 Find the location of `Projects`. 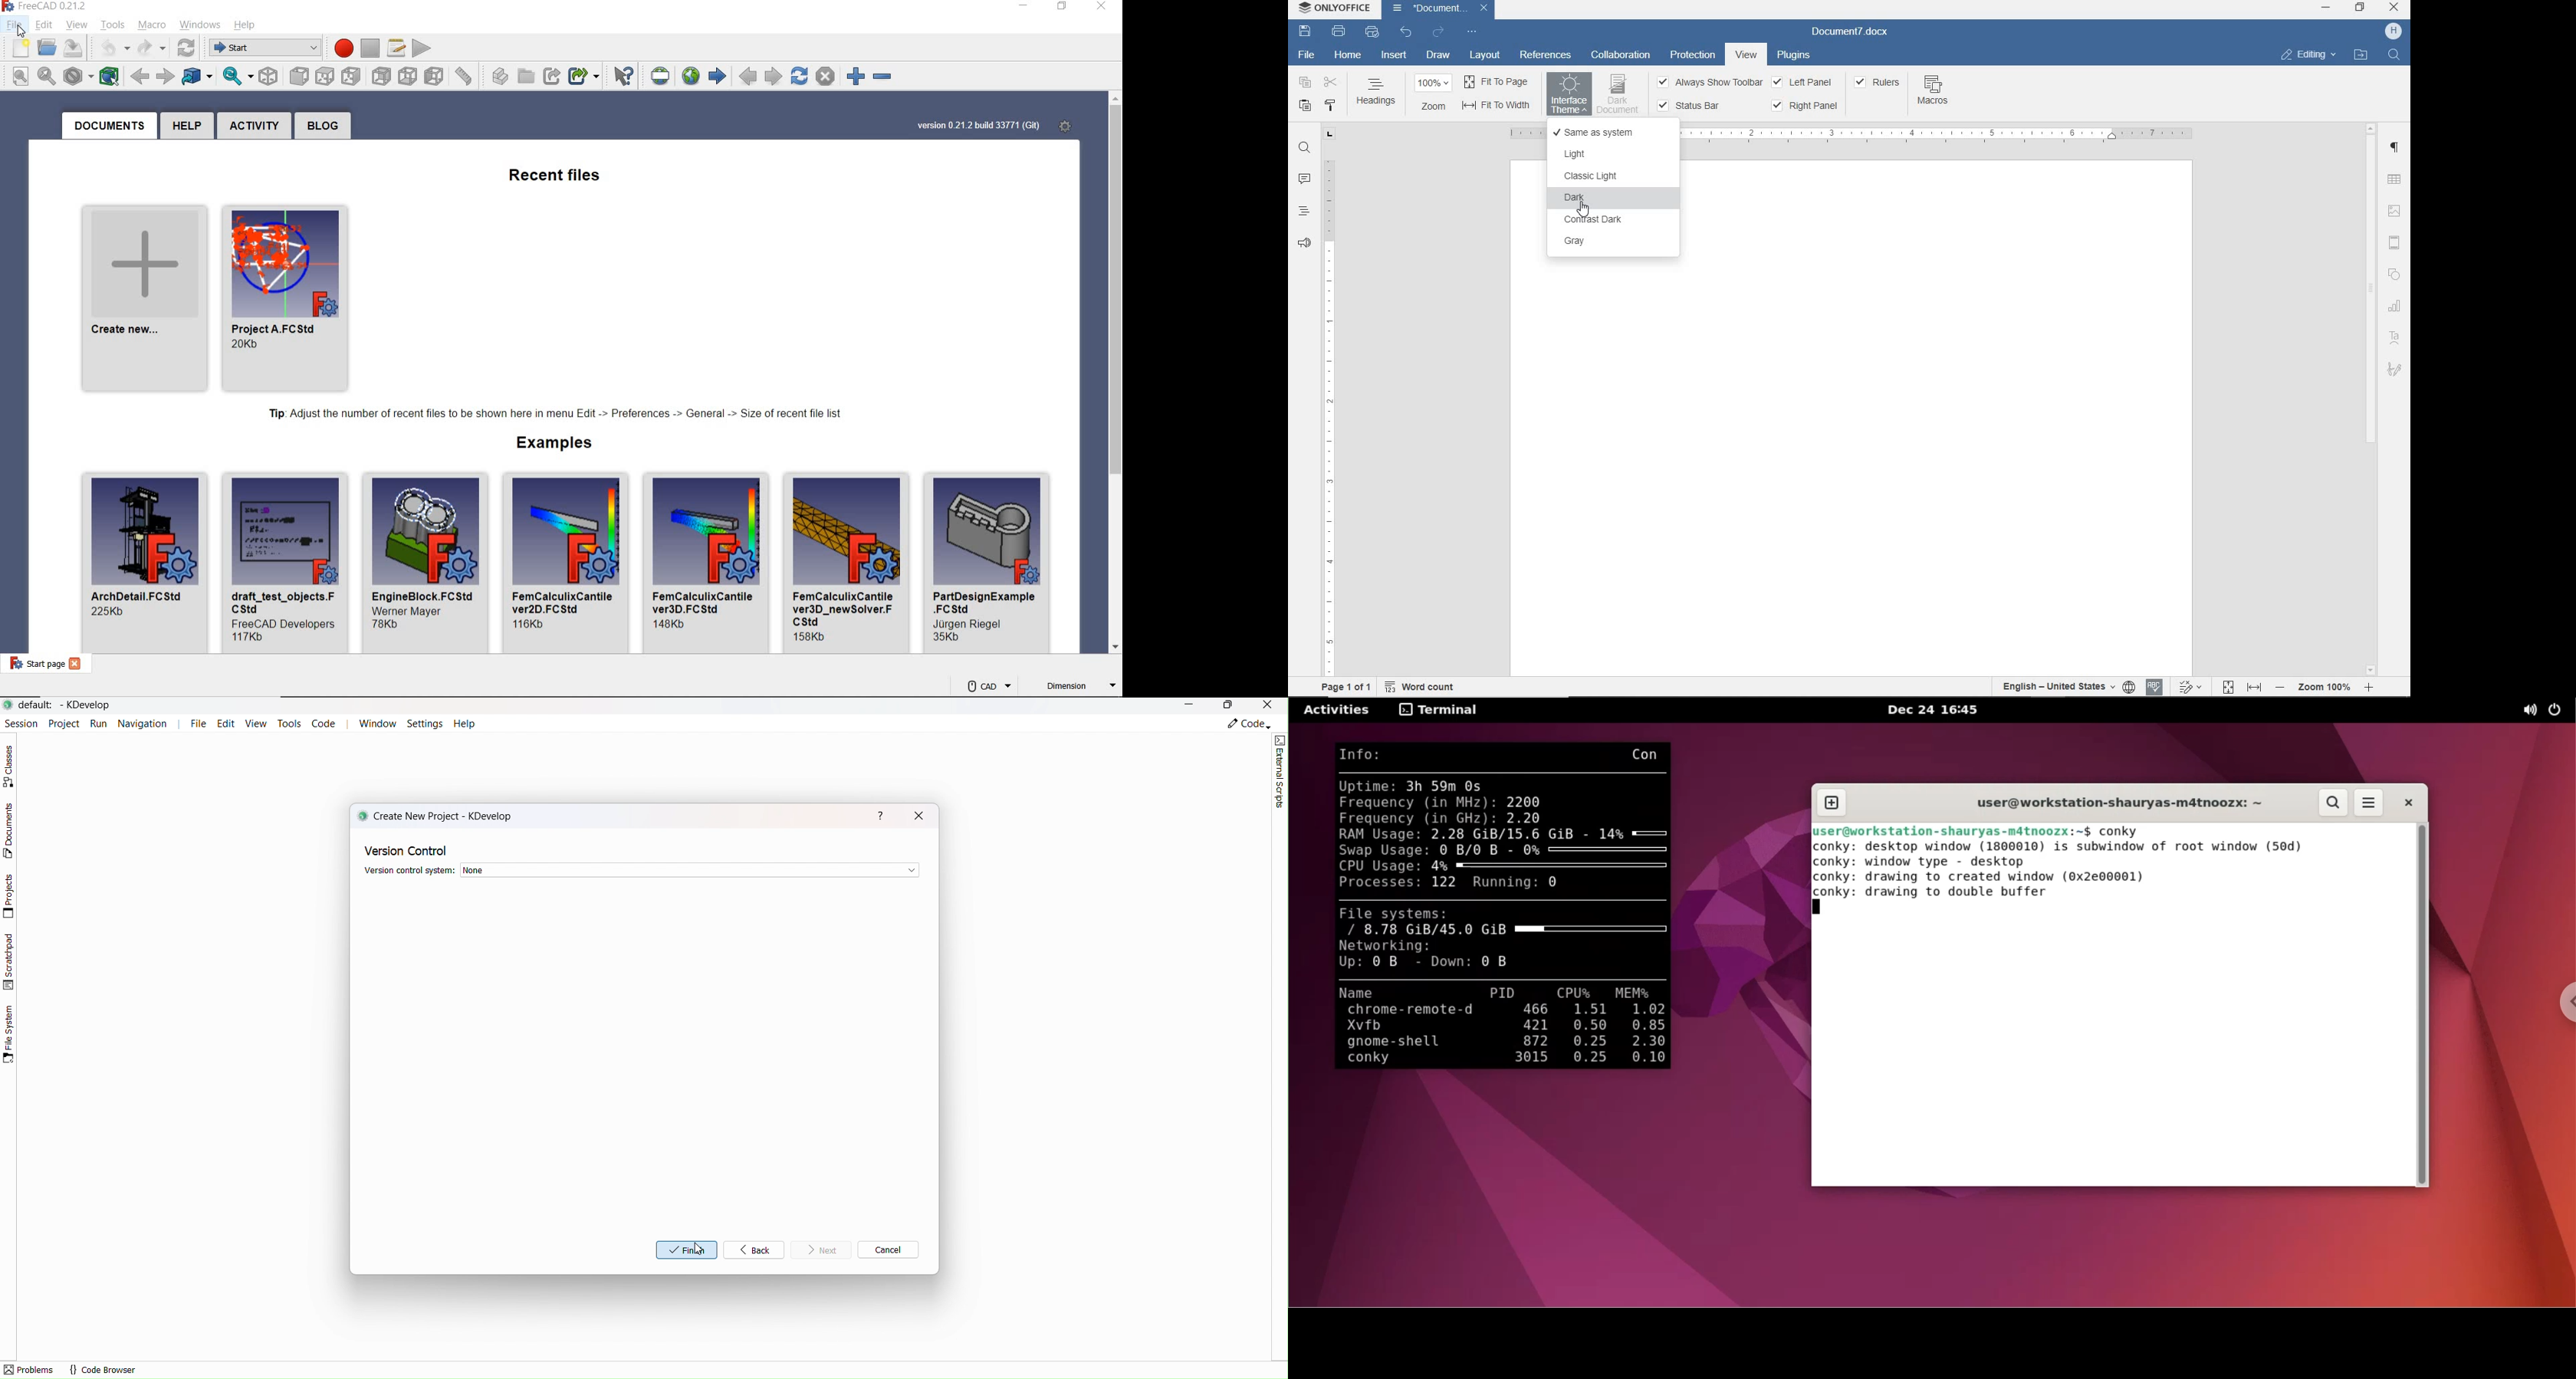

Projects is located at coordinates (11, 896).